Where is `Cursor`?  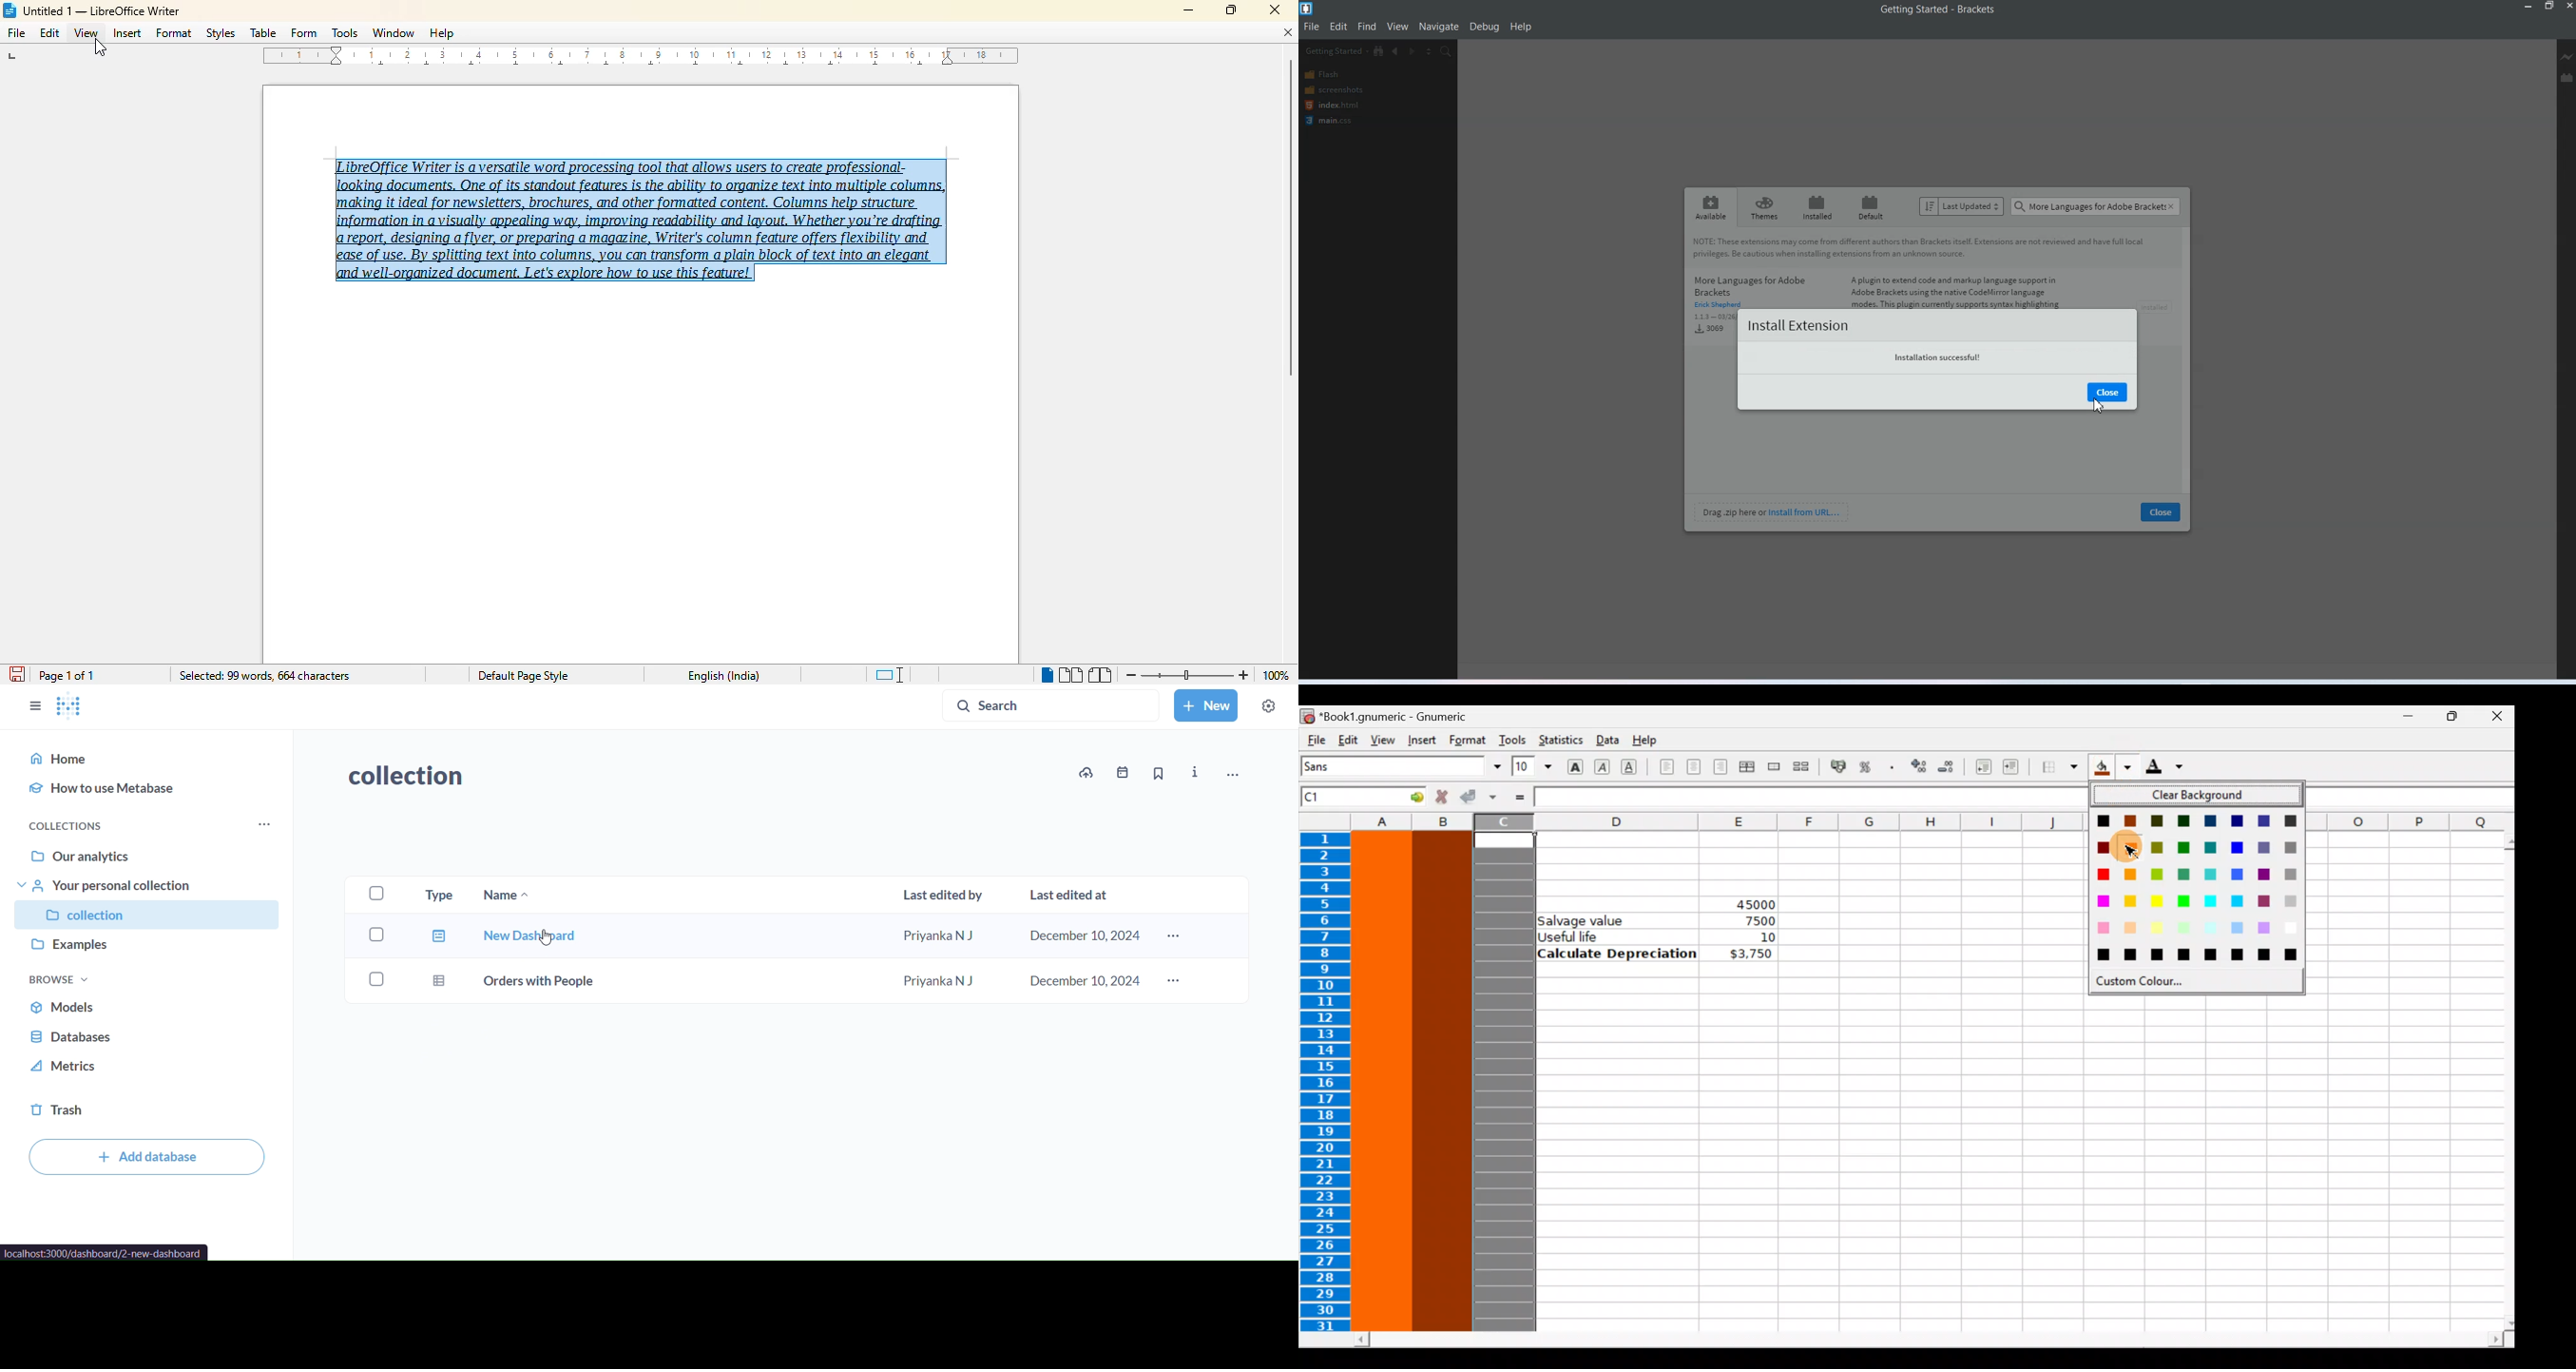 Cursor is located at coordinates (2099, 406).